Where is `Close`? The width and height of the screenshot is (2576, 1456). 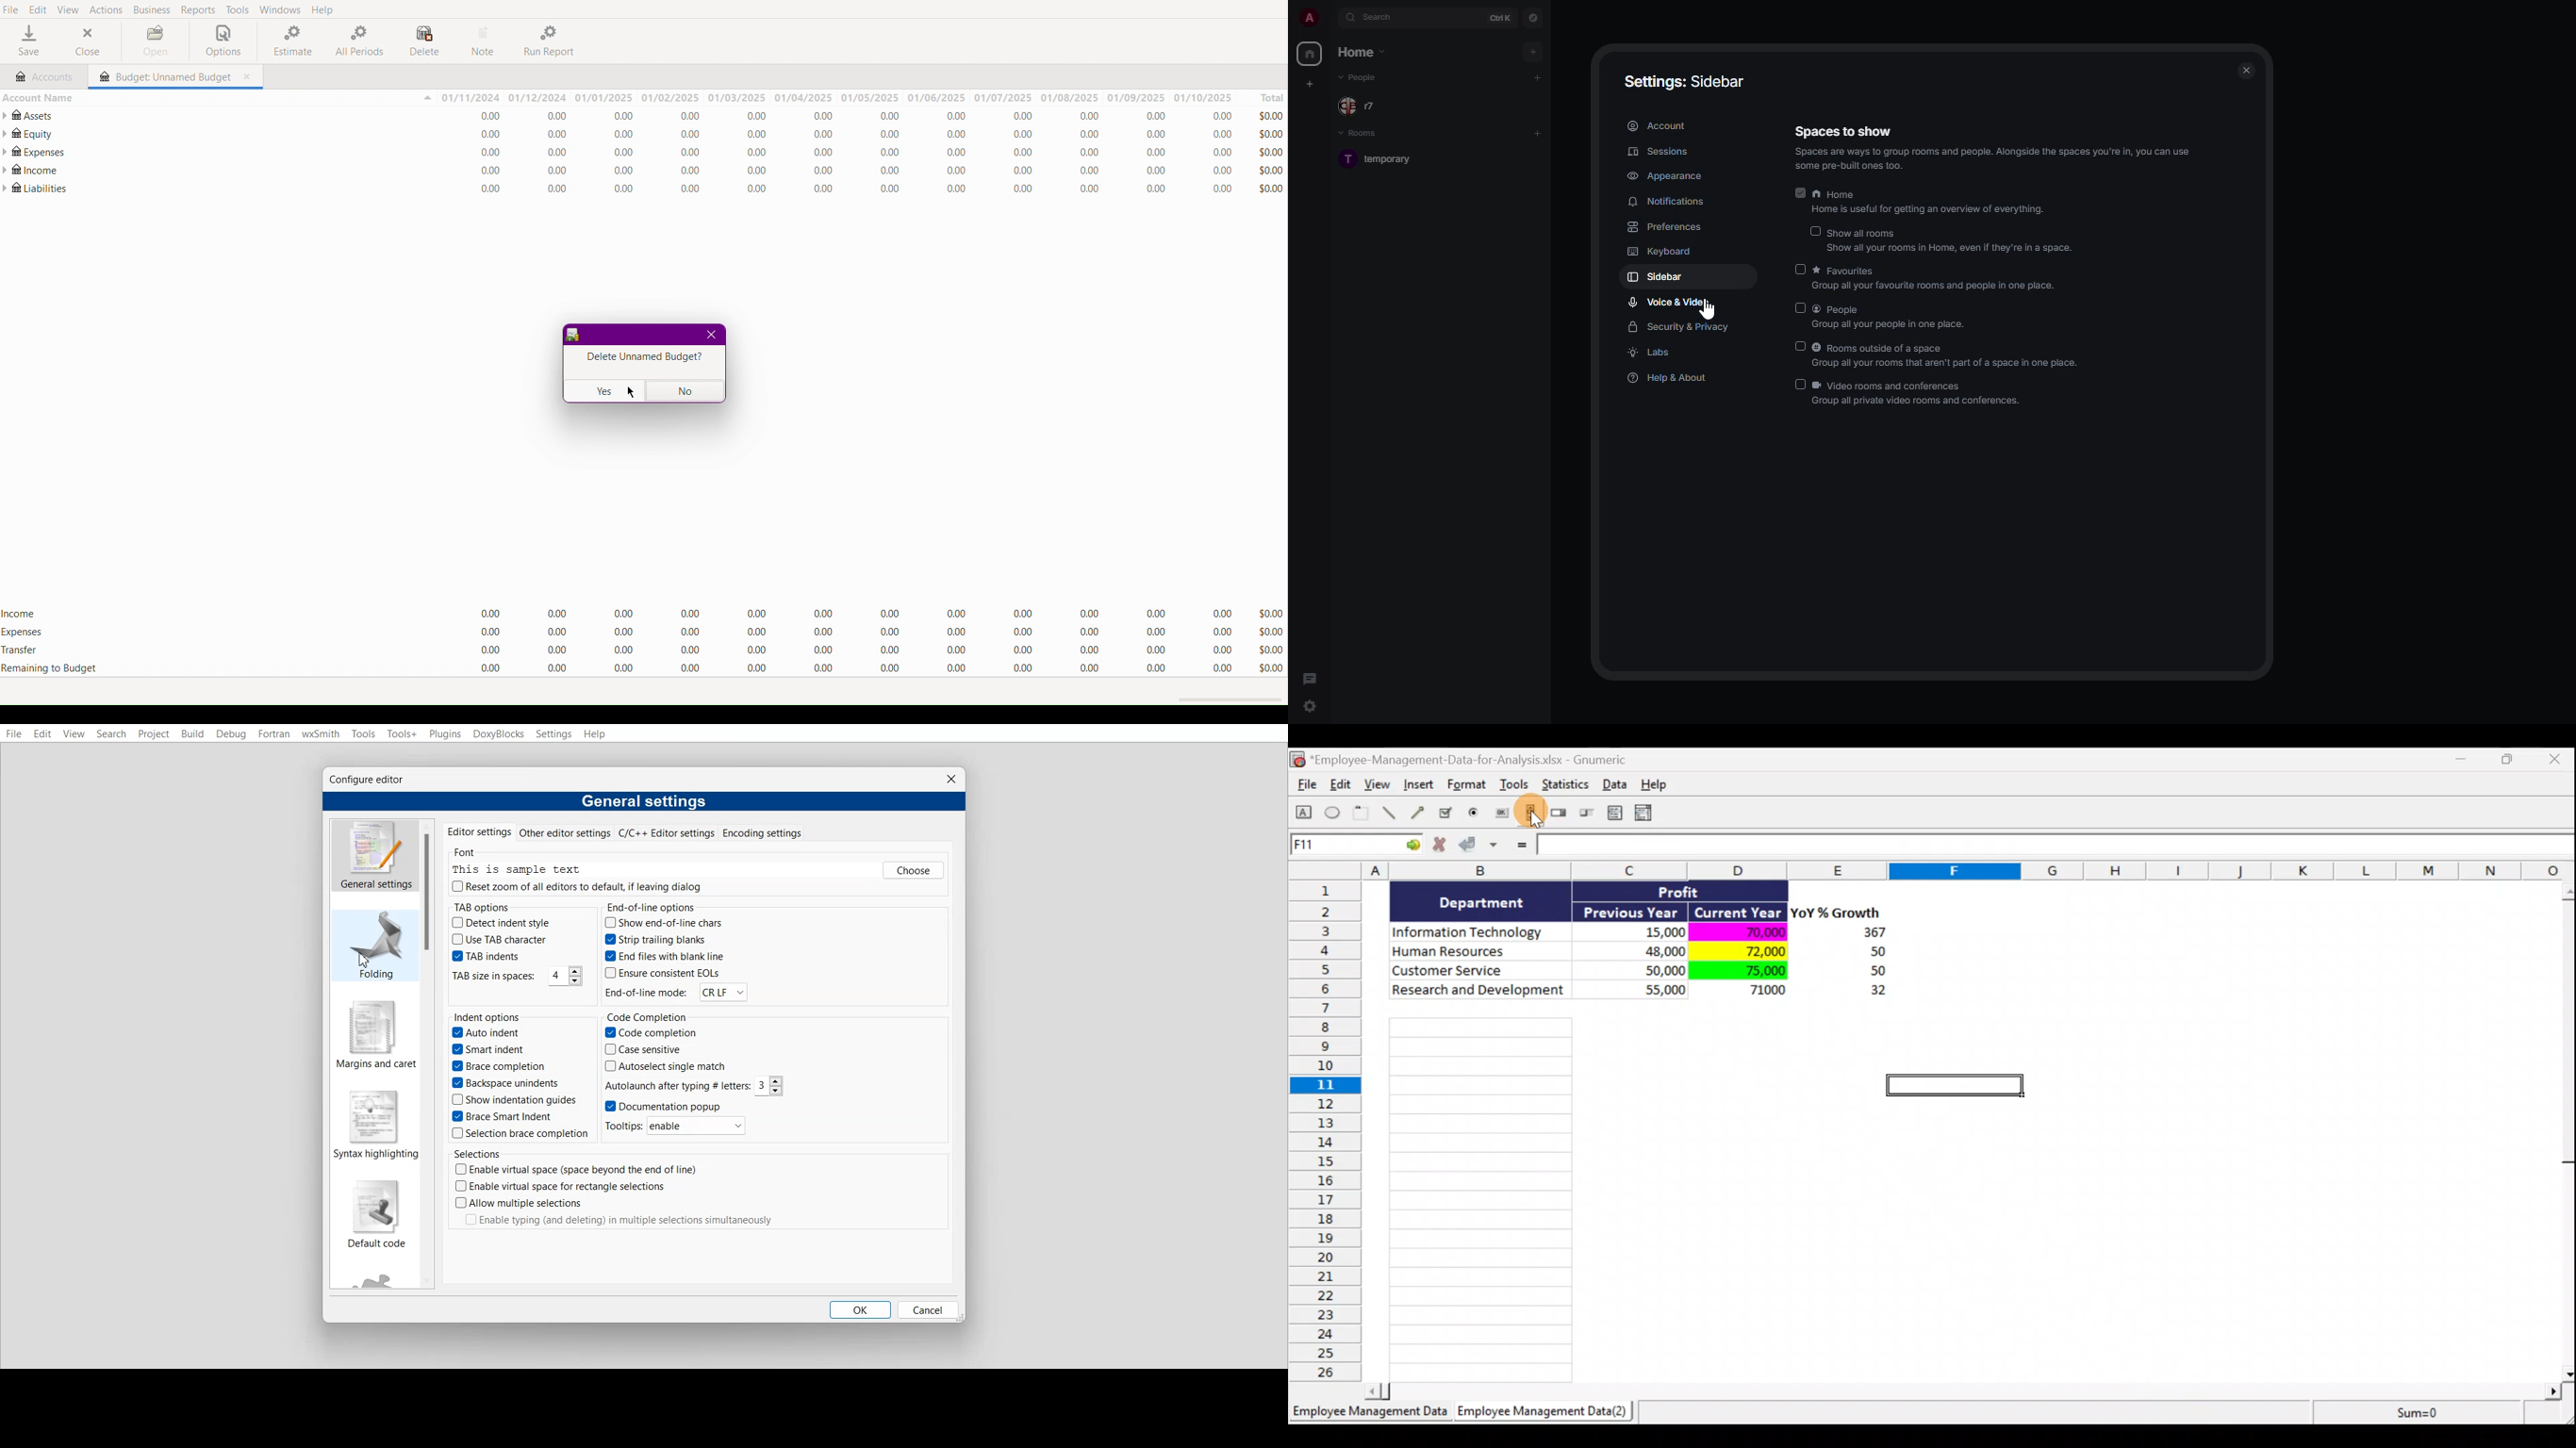
Close is located at coordinates (2558, 760).